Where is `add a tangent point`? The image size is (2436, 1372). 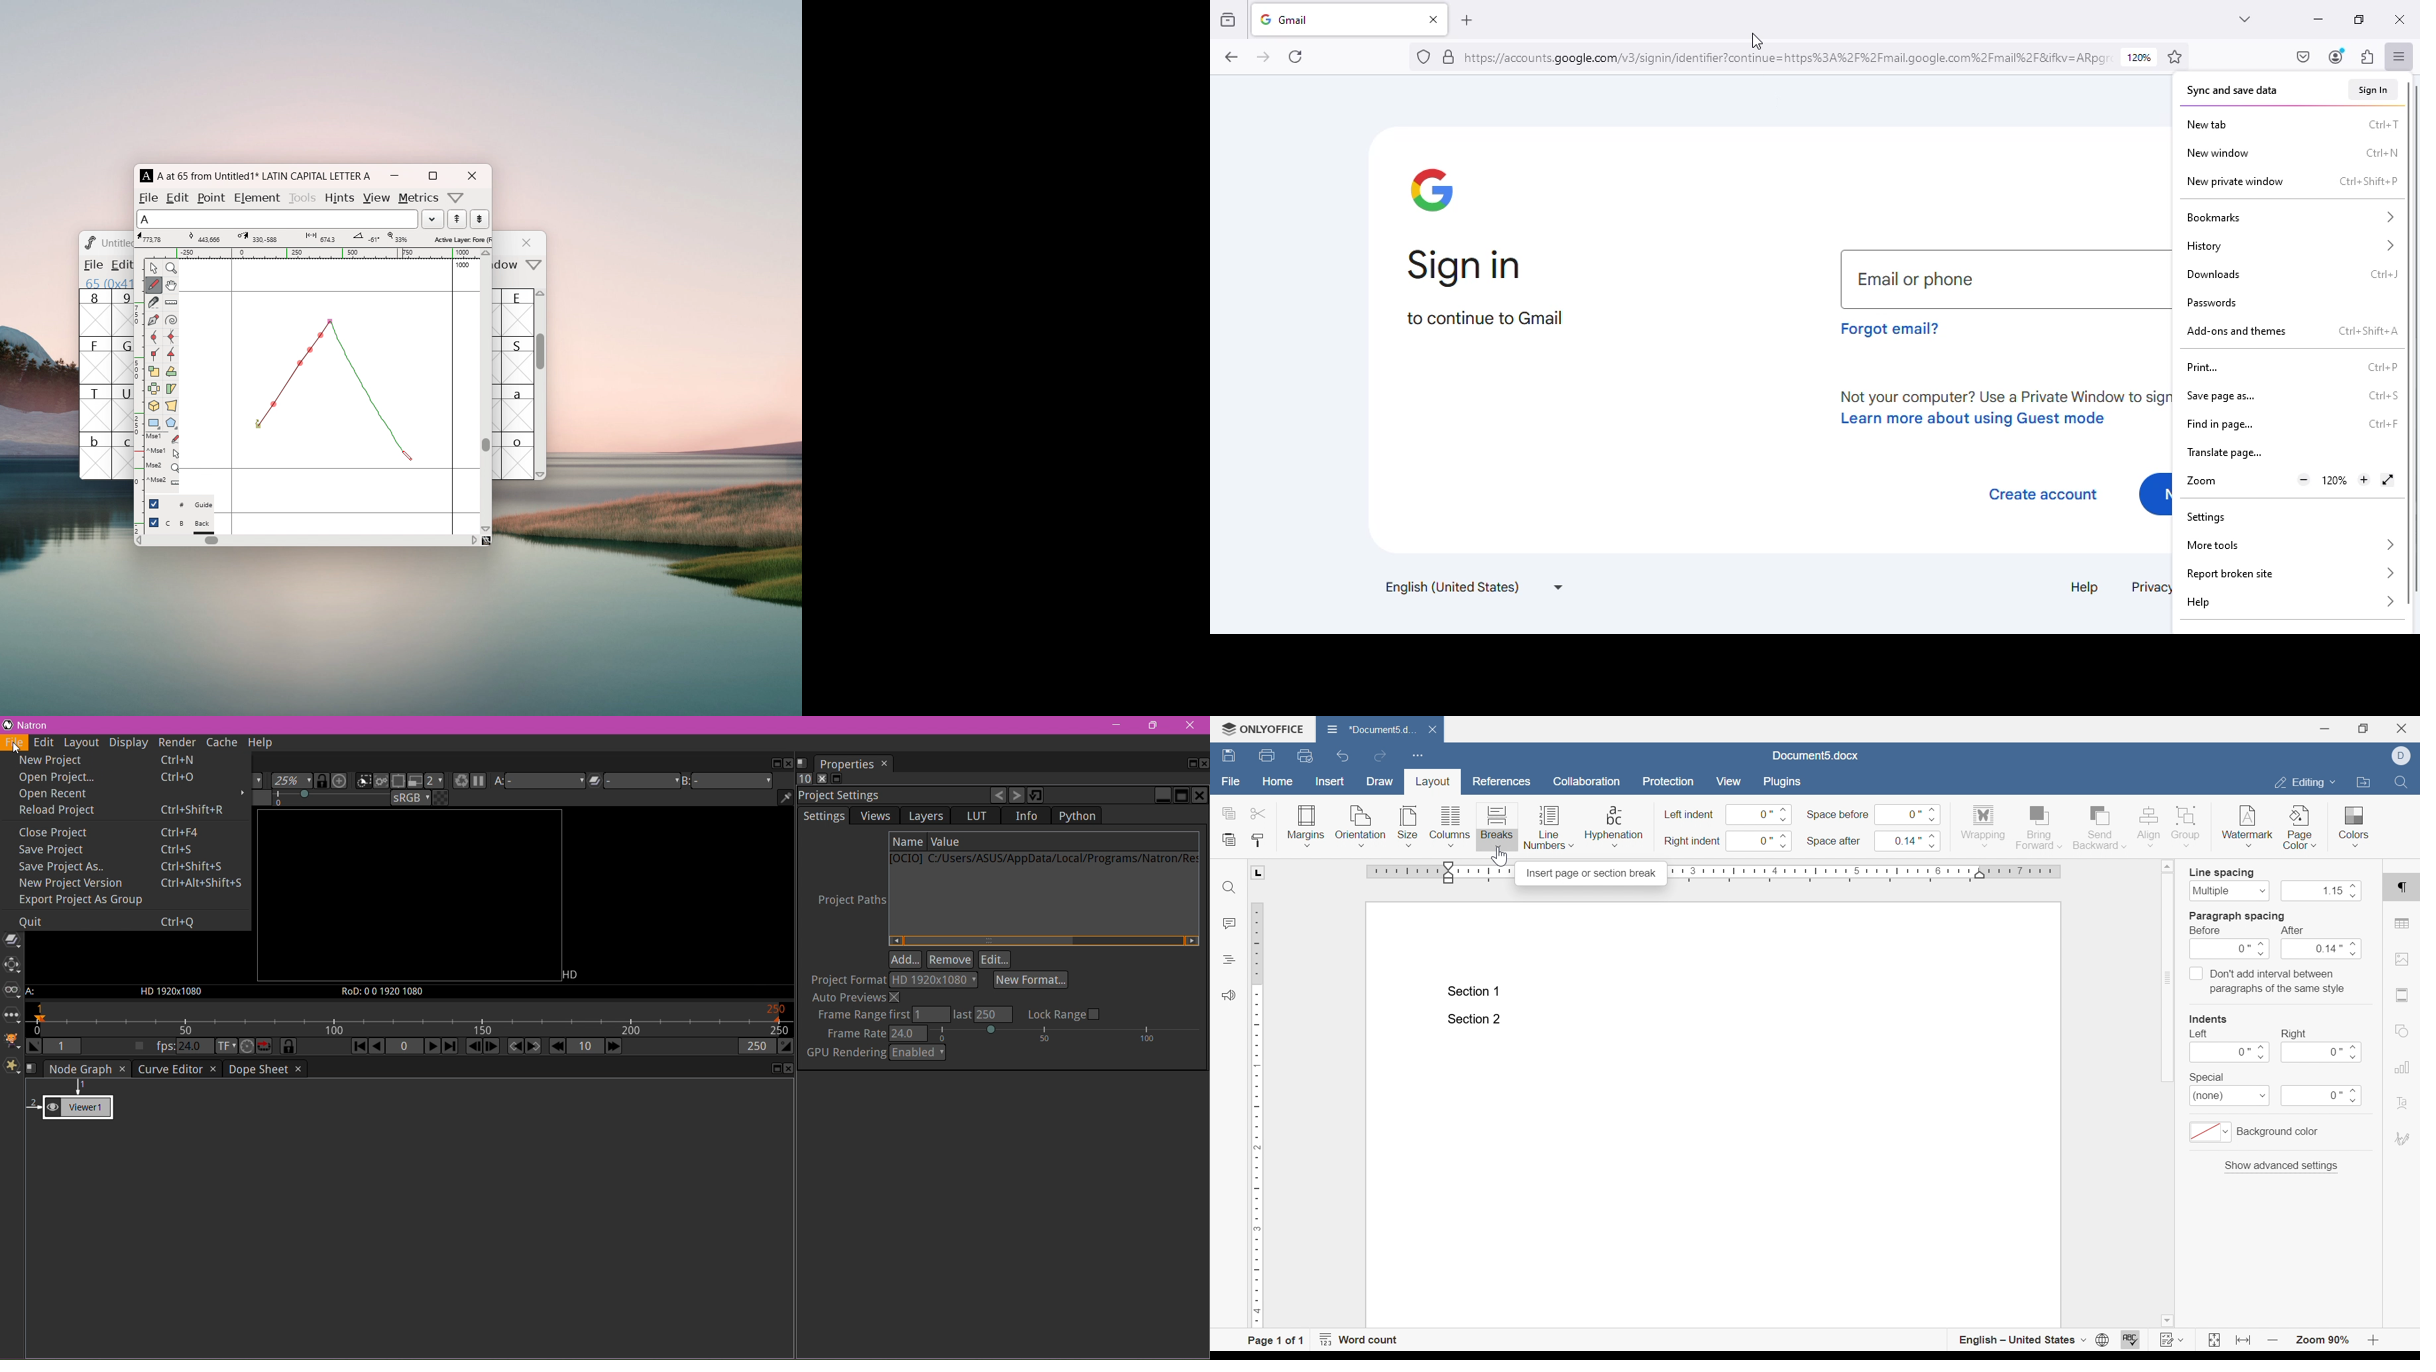 add a tangent point is located at coordinates (170, 354).